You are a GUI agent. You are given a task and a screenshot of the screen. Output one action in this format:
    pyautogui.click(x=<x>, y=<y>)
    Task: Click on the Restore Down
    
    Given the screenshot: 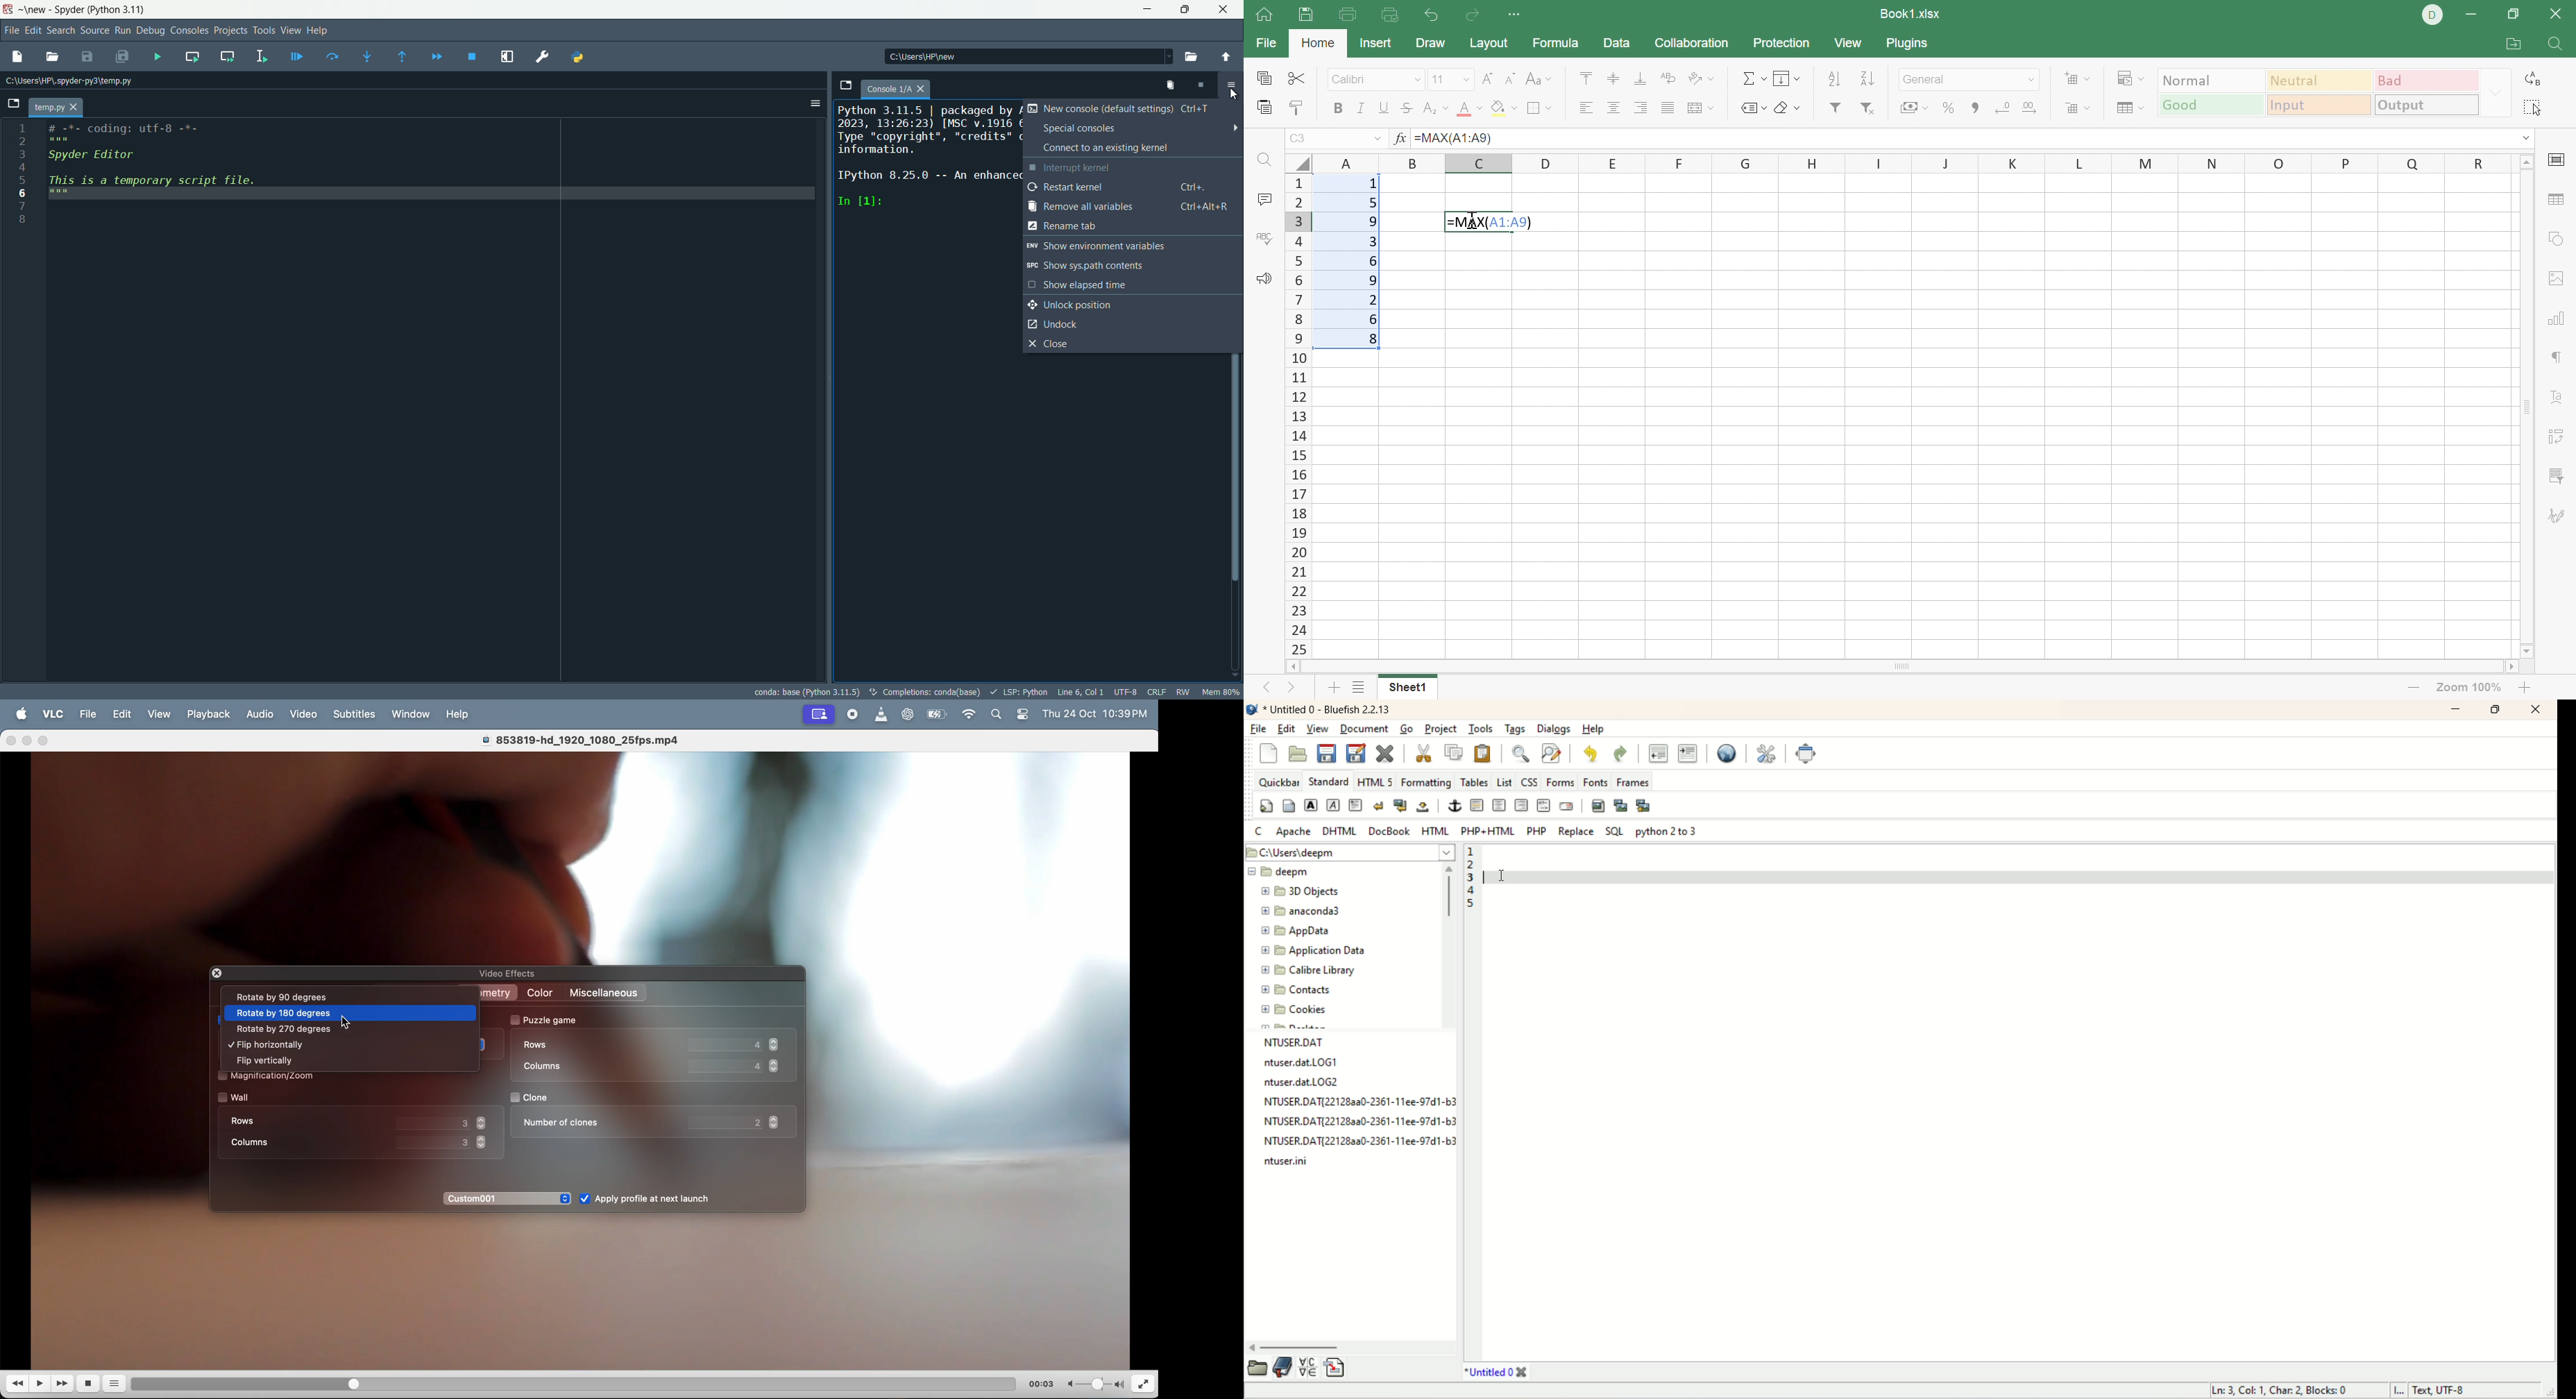 What is the action you would take?
    pyautogui.click(x=2514, y=15)
    